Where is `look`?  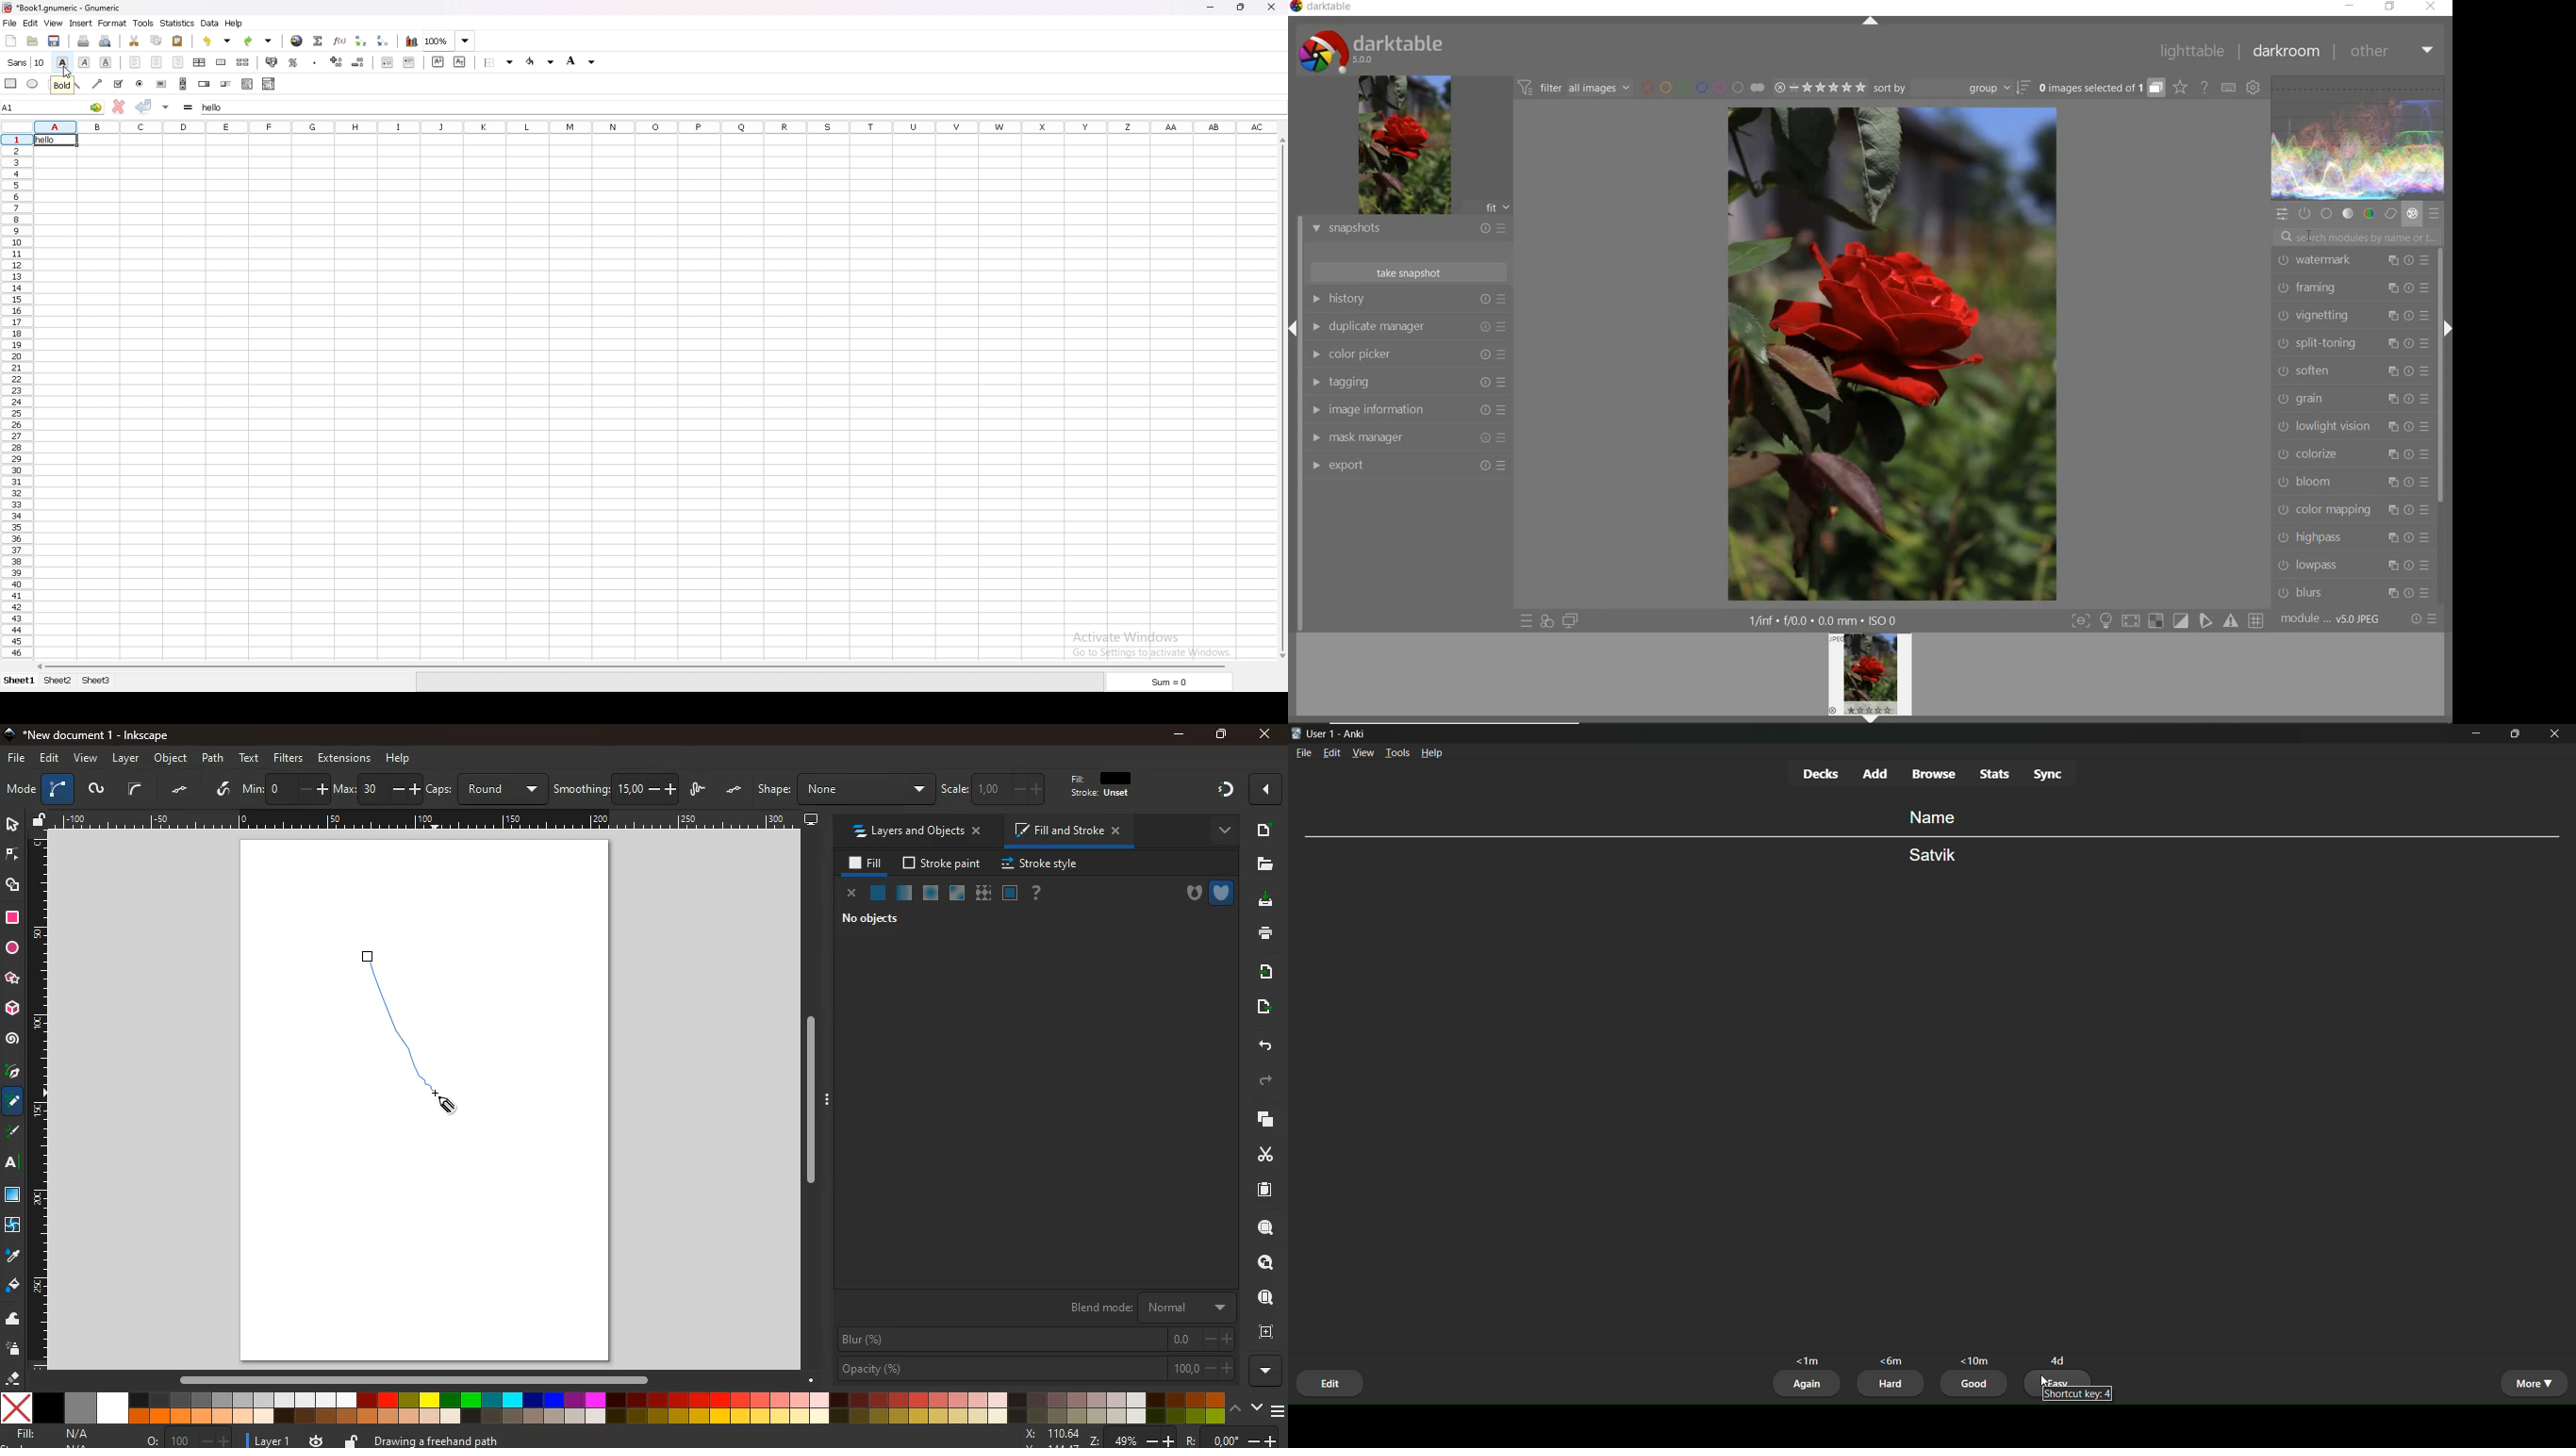
look is located at coordinates (1264, 1299).